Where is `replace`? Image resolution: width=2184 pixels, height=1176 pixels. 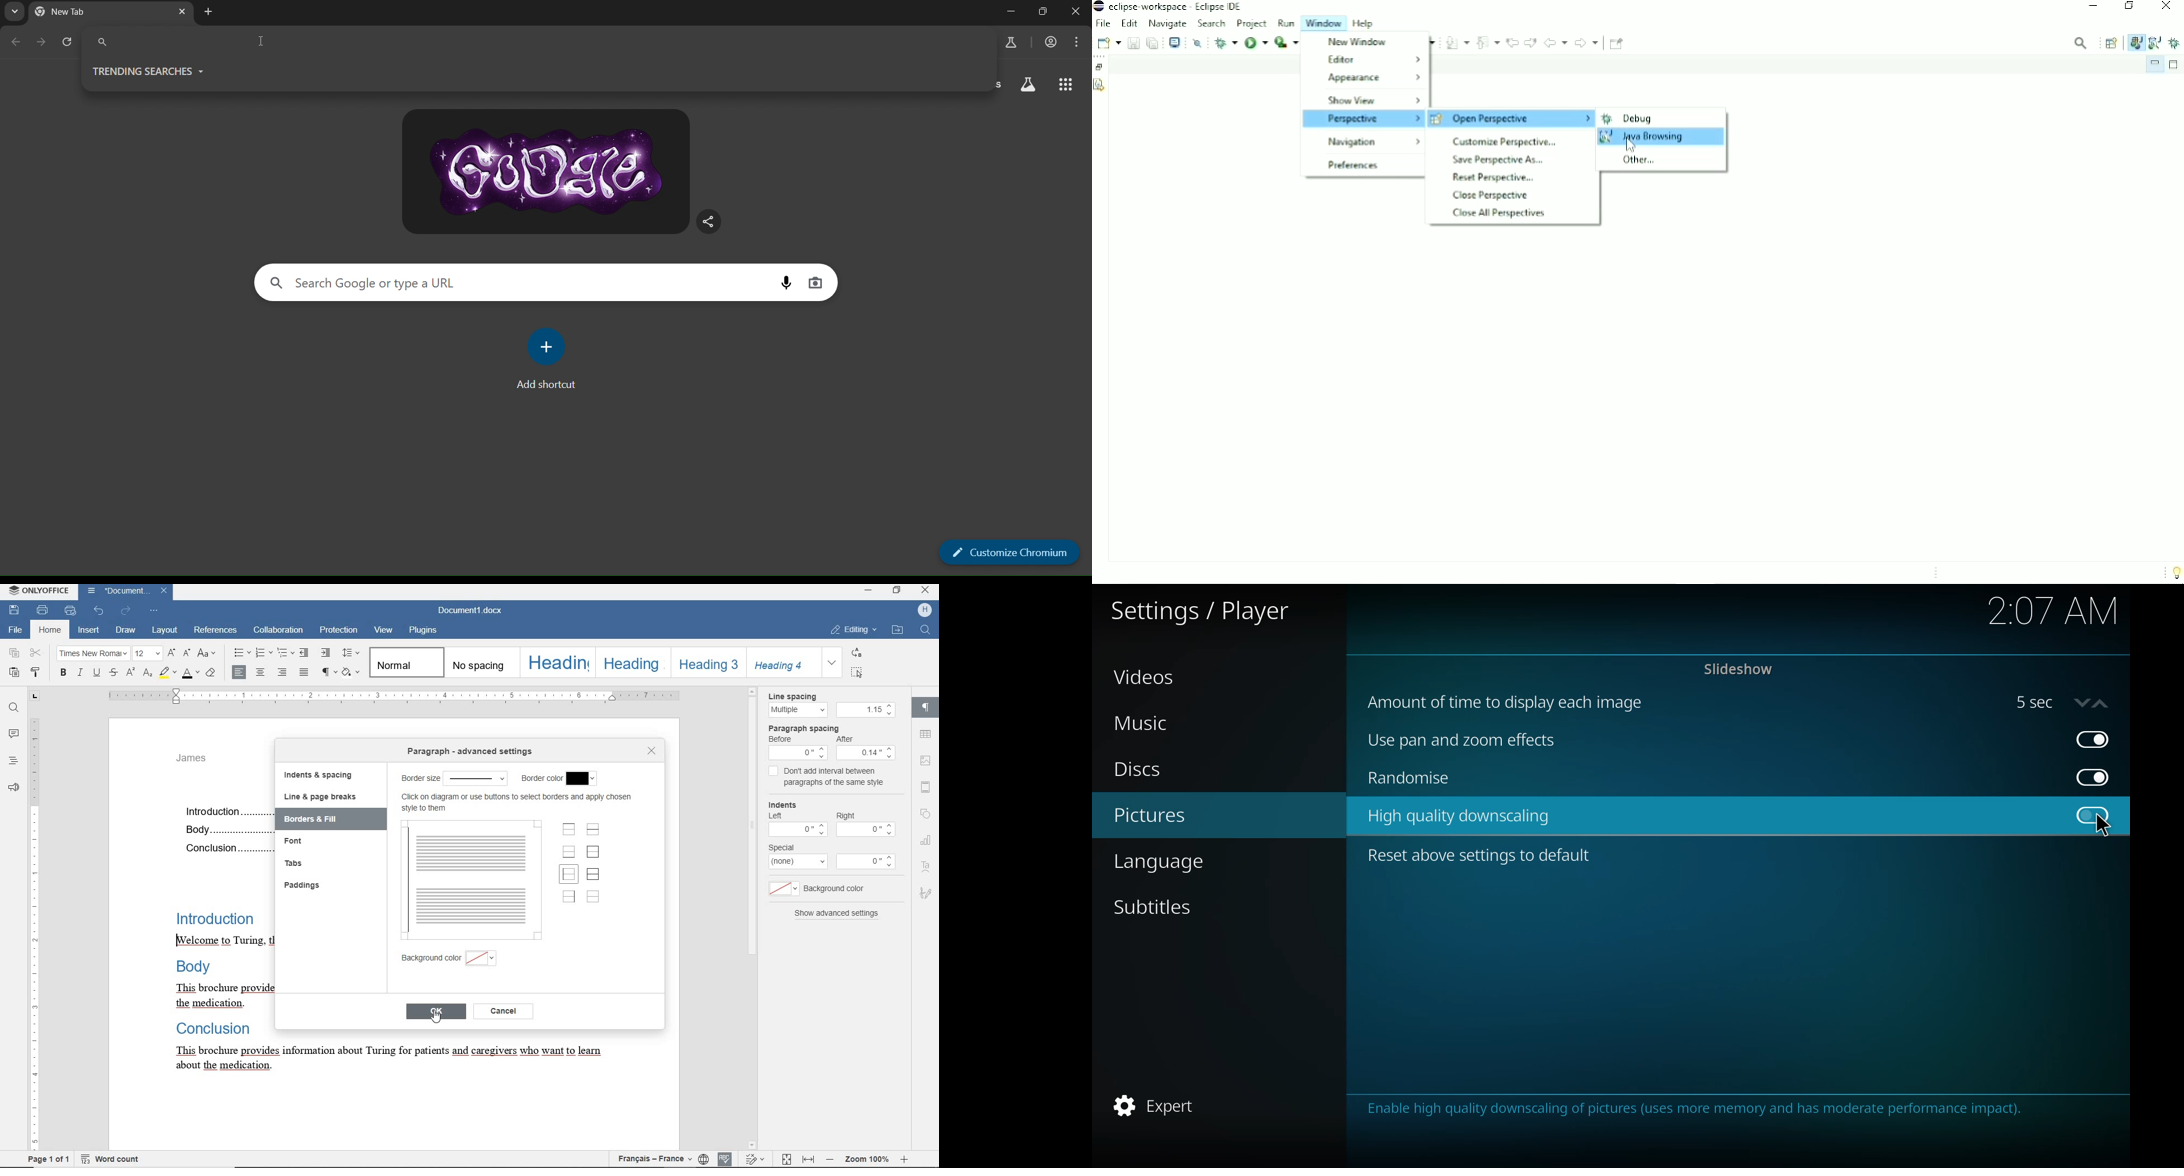
replace is located at coordinates (856, 654).